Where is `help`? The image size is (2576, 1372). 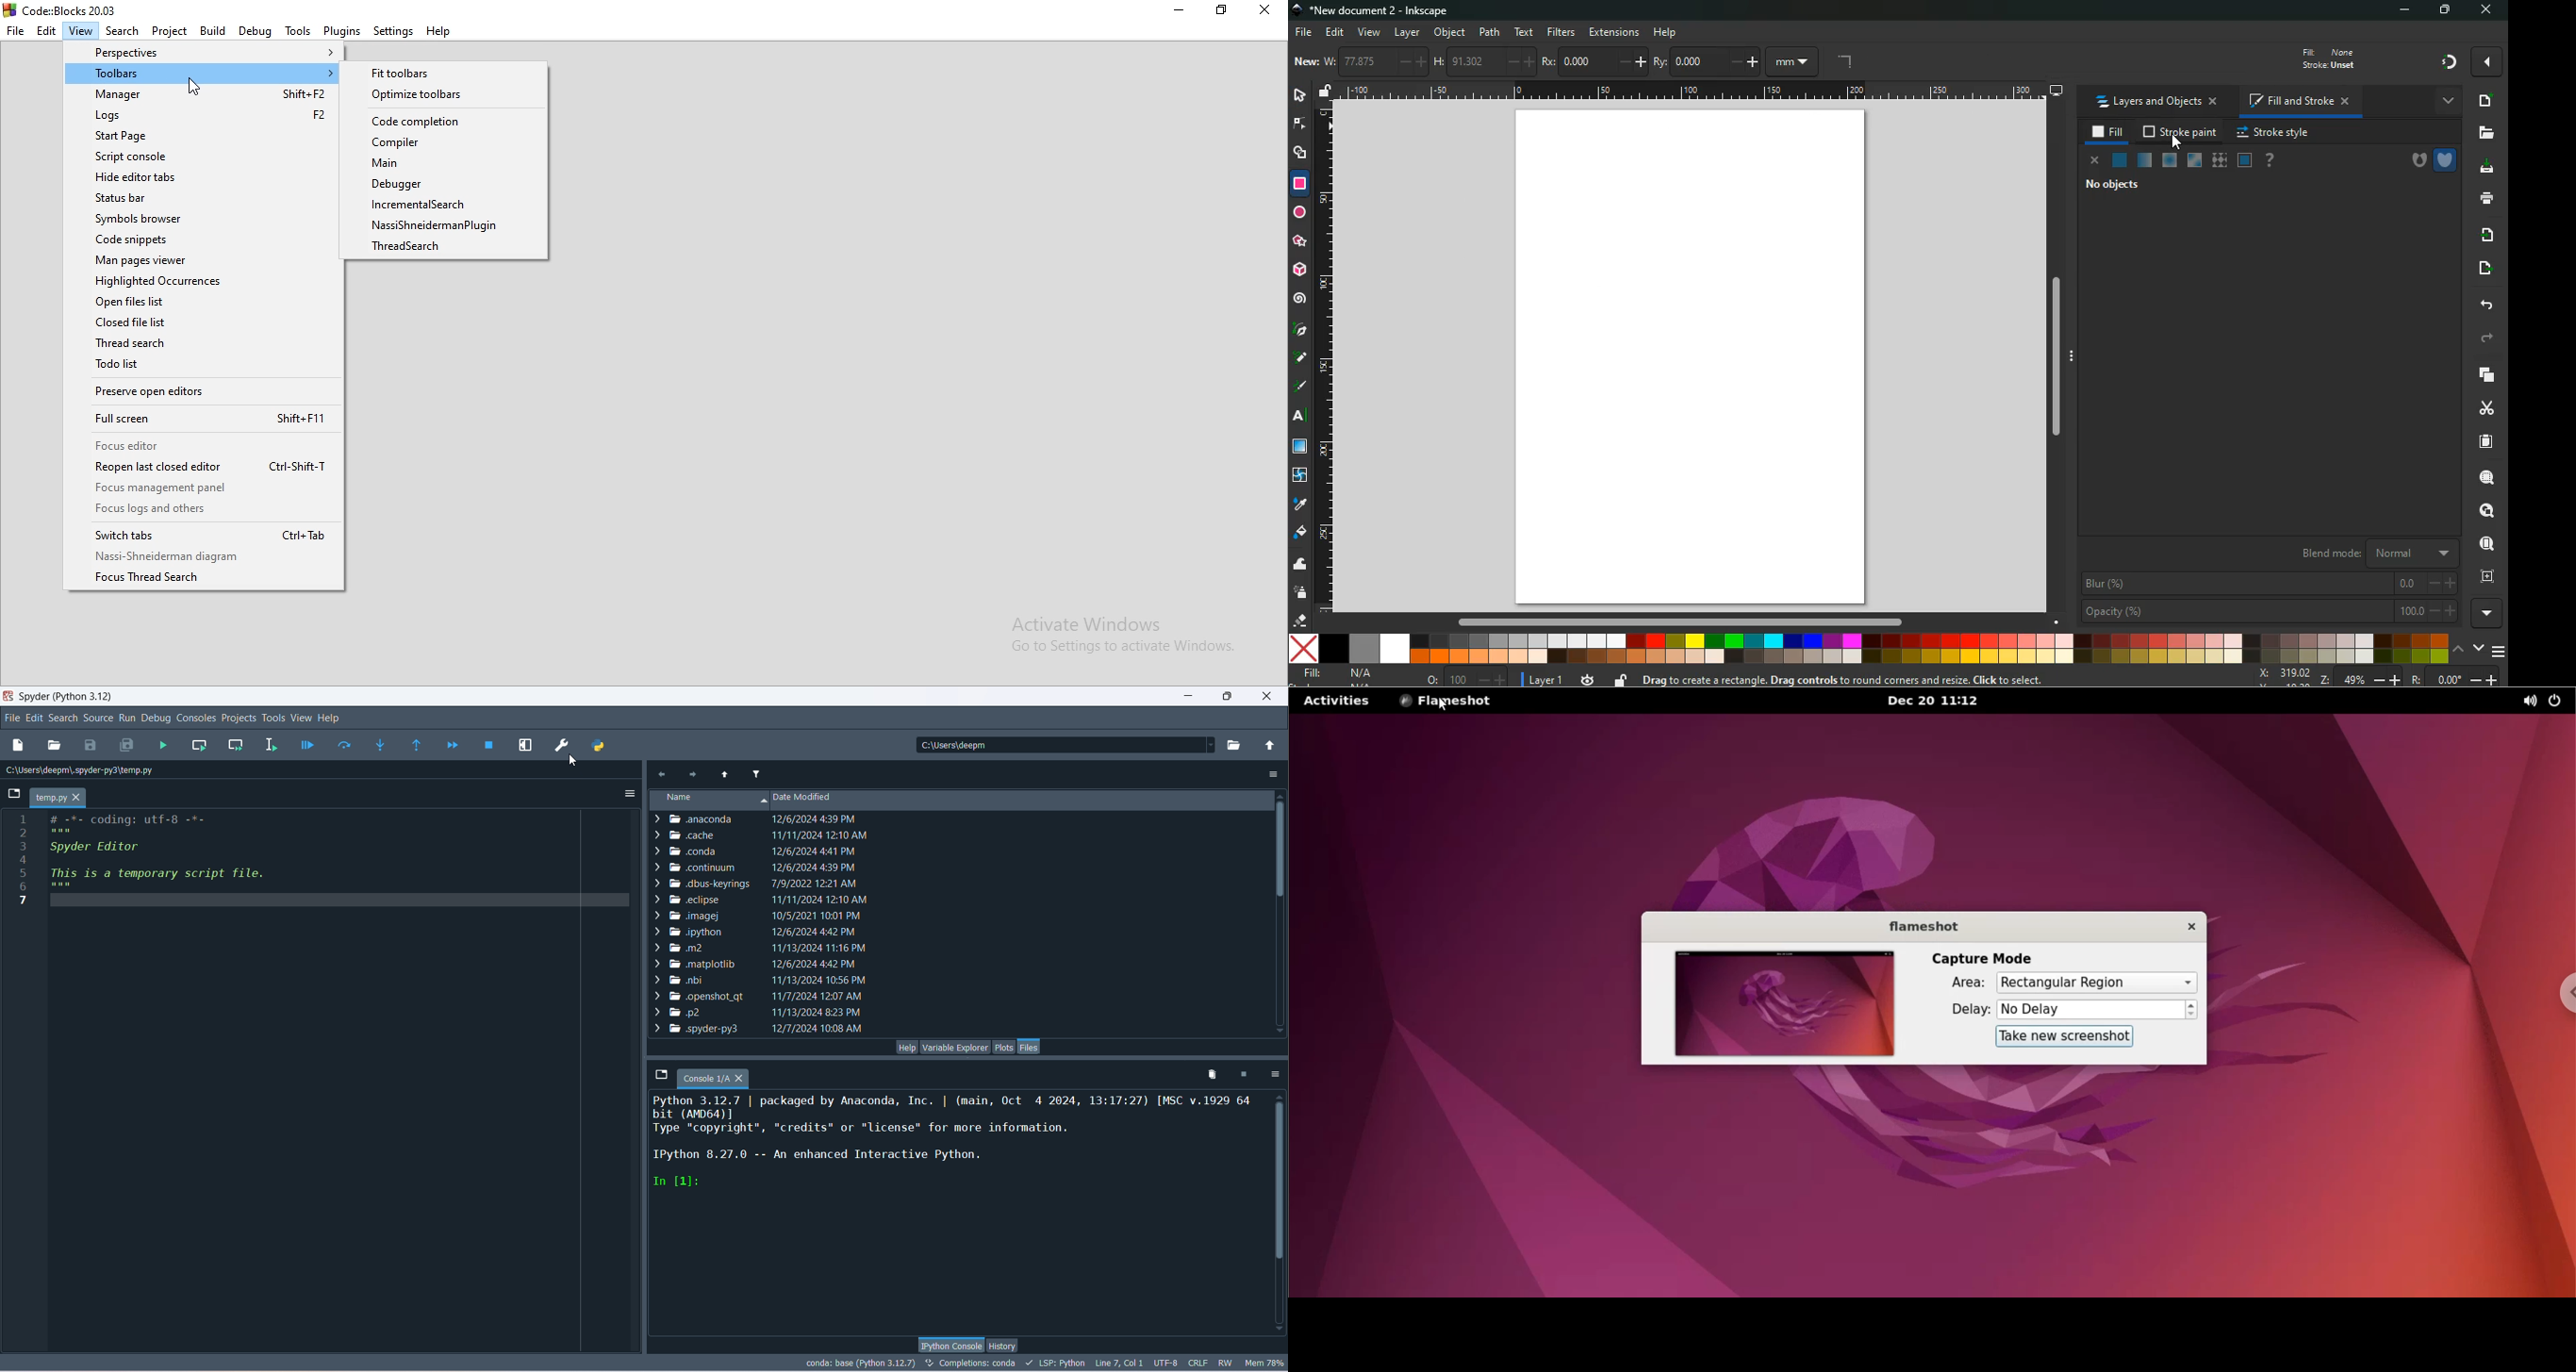 help is located at coordinates (907, 1047).